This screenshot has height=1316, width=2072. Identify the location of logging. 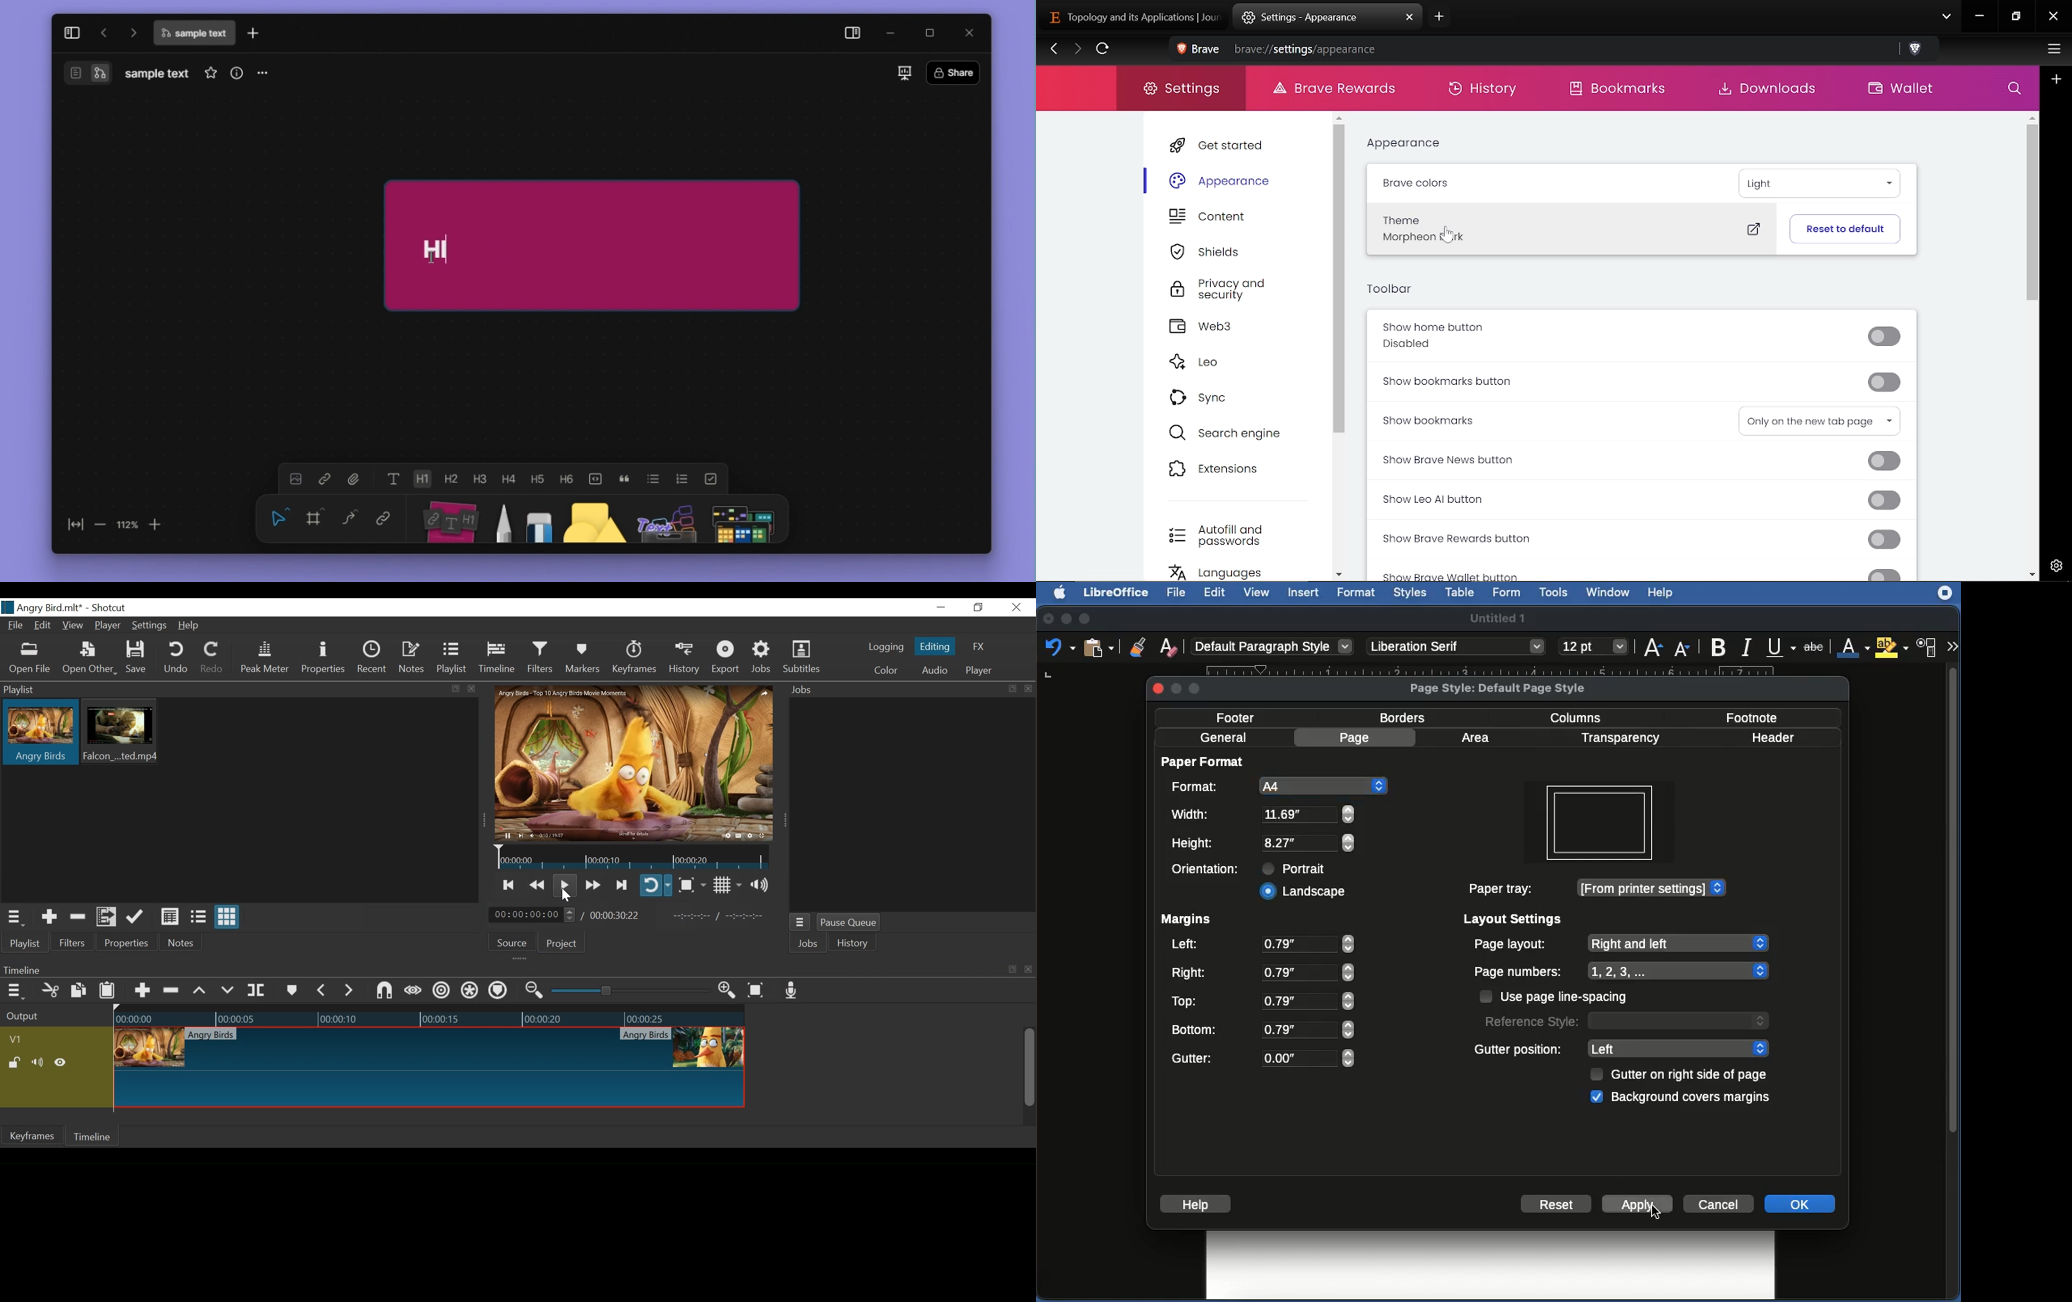
(886, 648).